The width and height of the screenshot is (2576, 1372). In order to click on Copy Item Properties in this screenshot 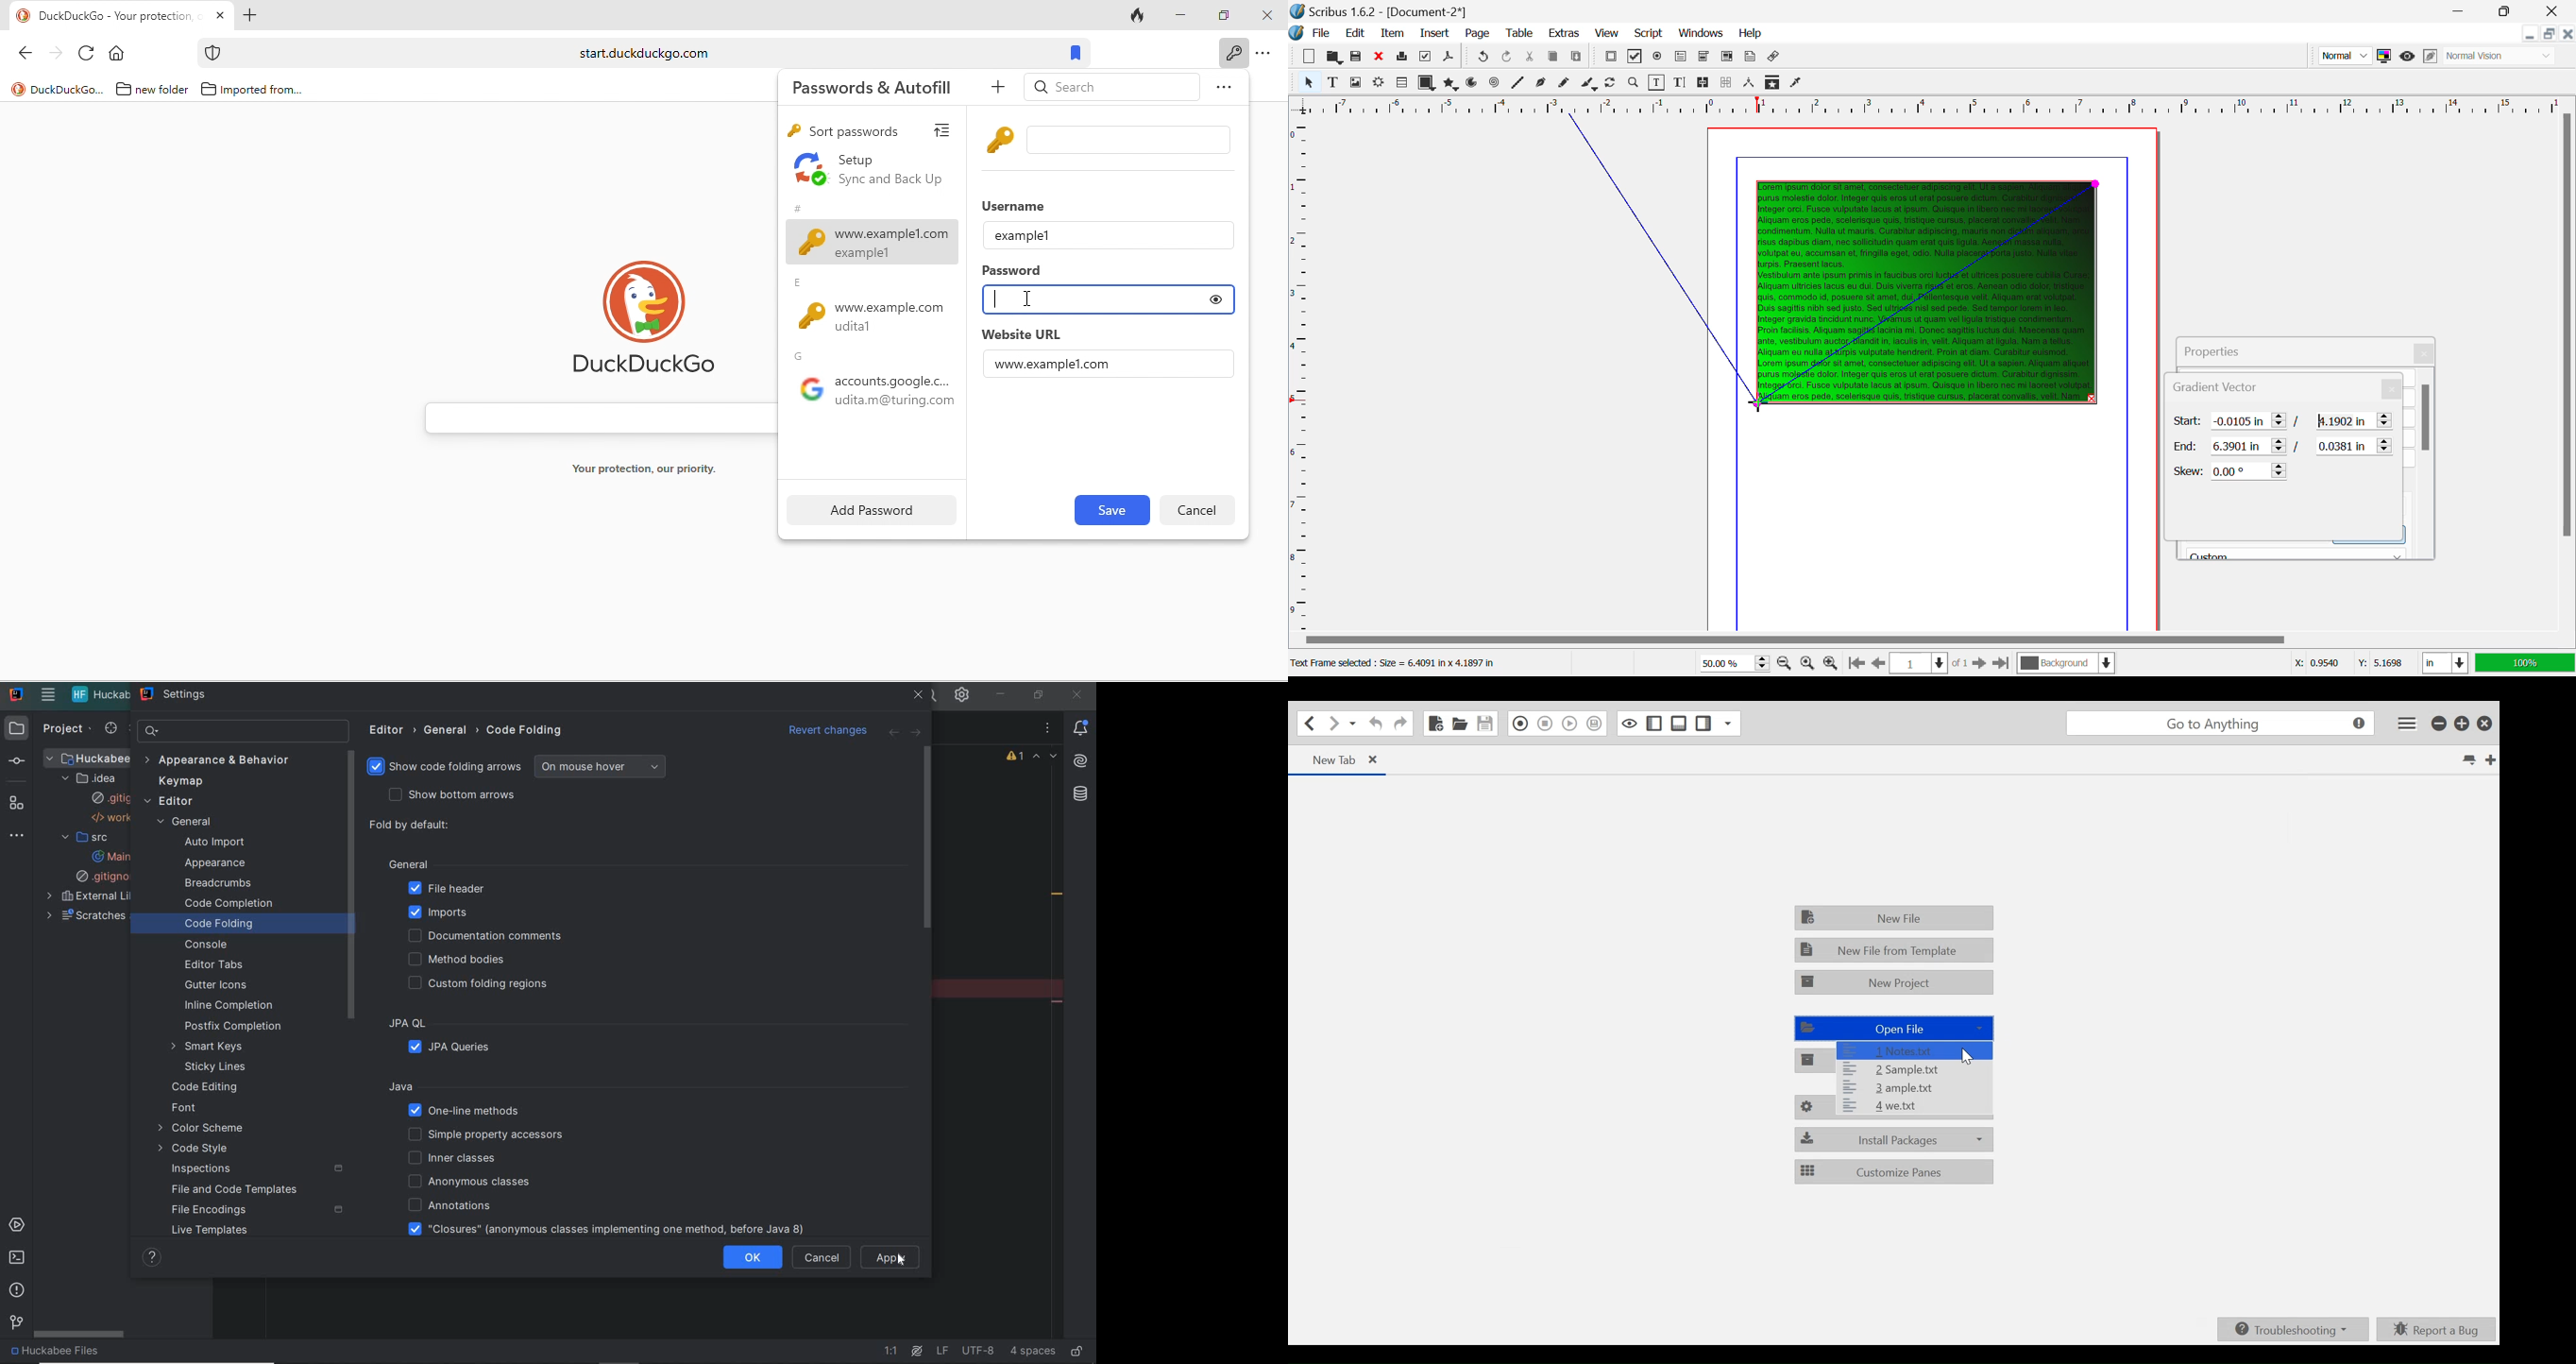, I will do `click(1774, 82)`.